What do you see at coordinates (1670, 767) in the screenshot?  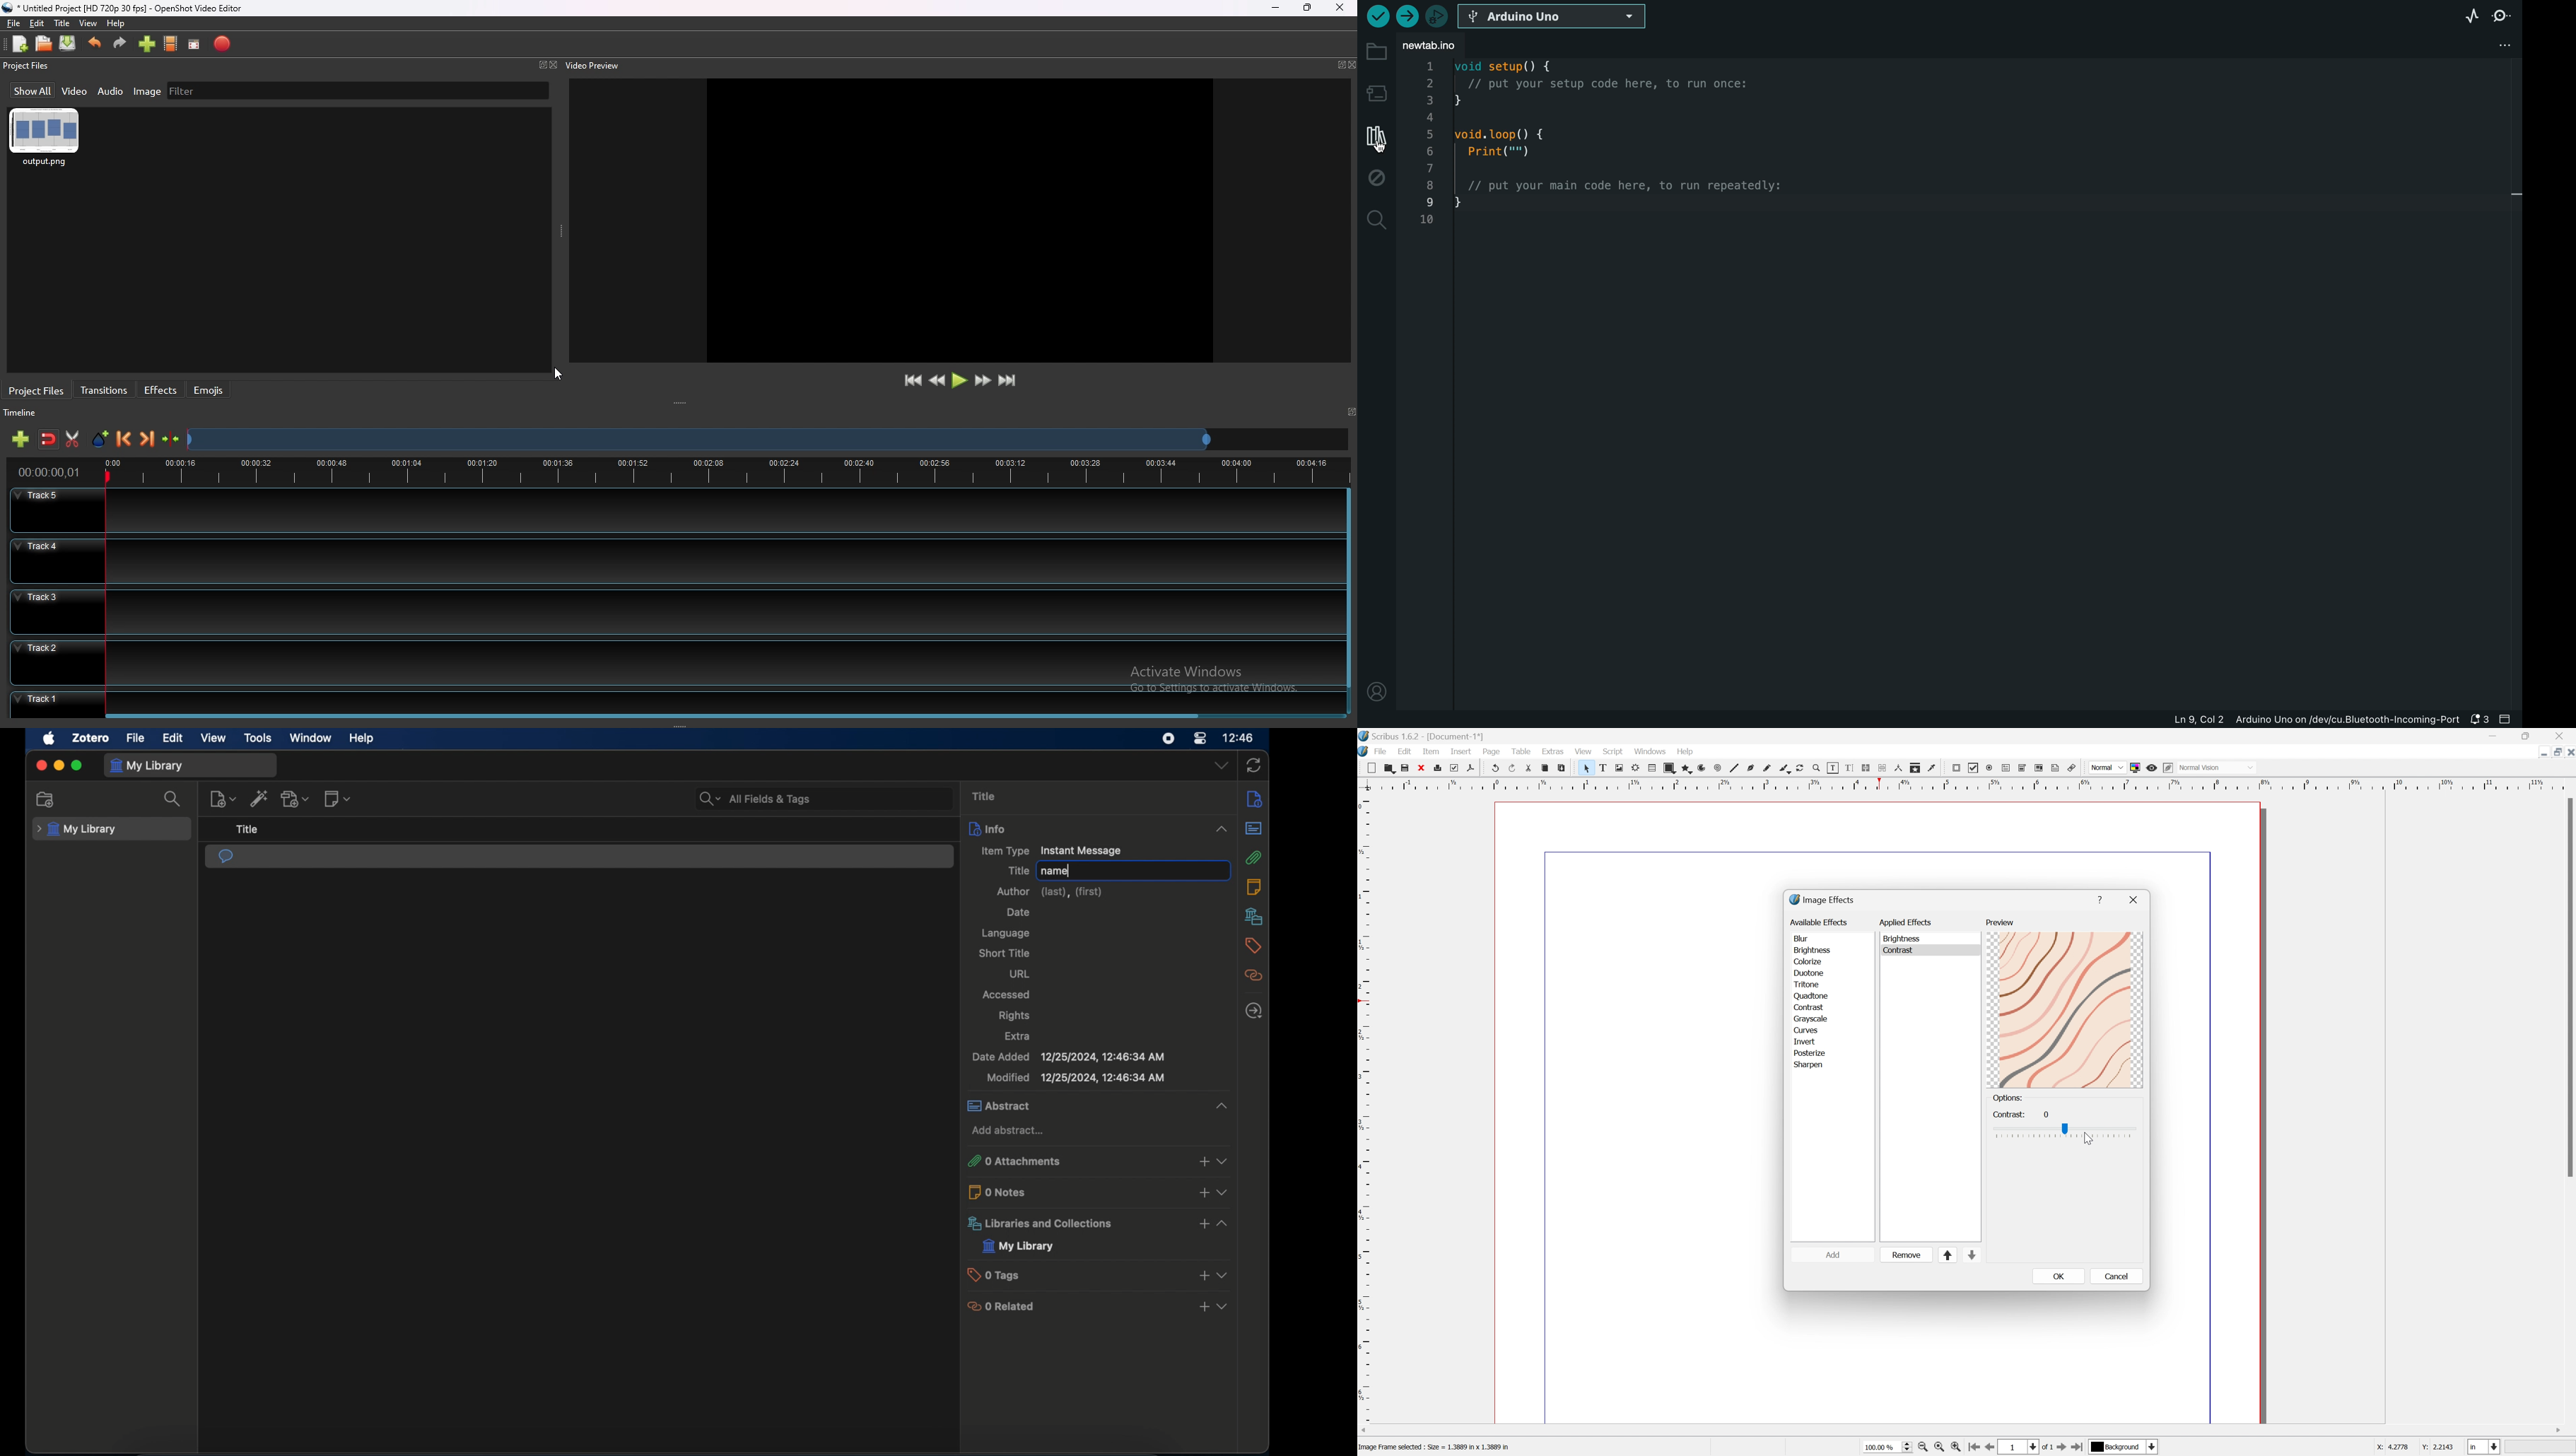 I see `Shape` at bounding box center [1670, 767].